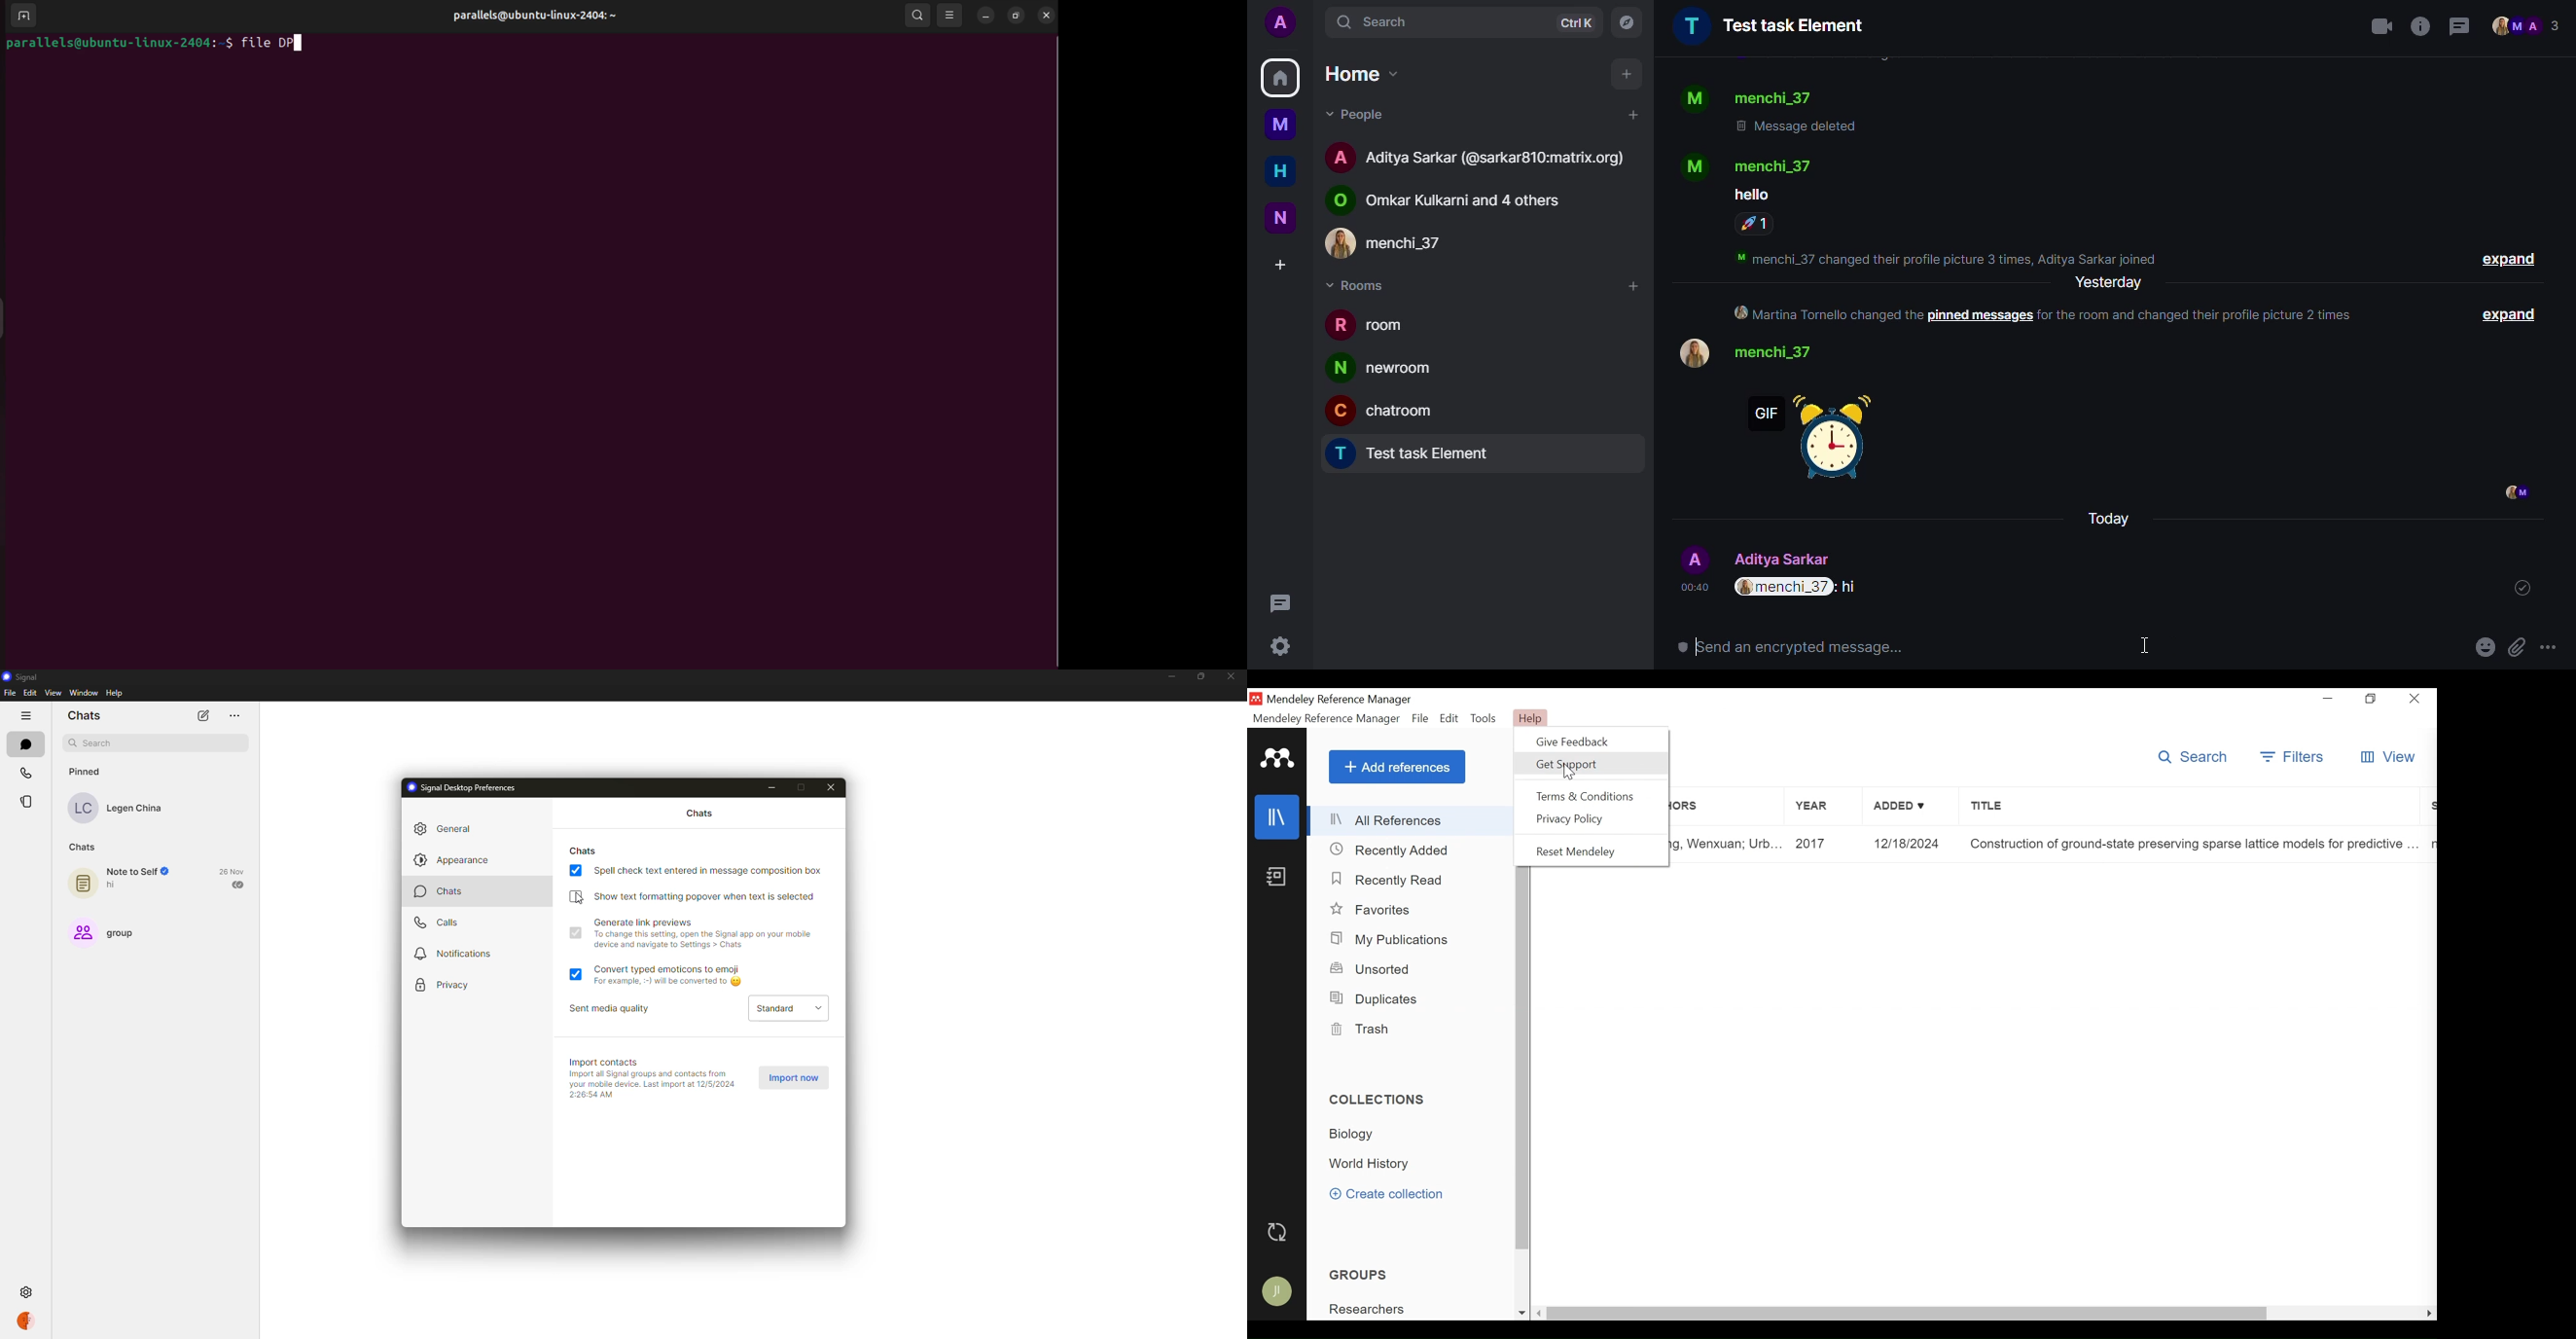 The width and height of the screenshot is (2576, 1344). I want to click on Title, so click(2192, 844).